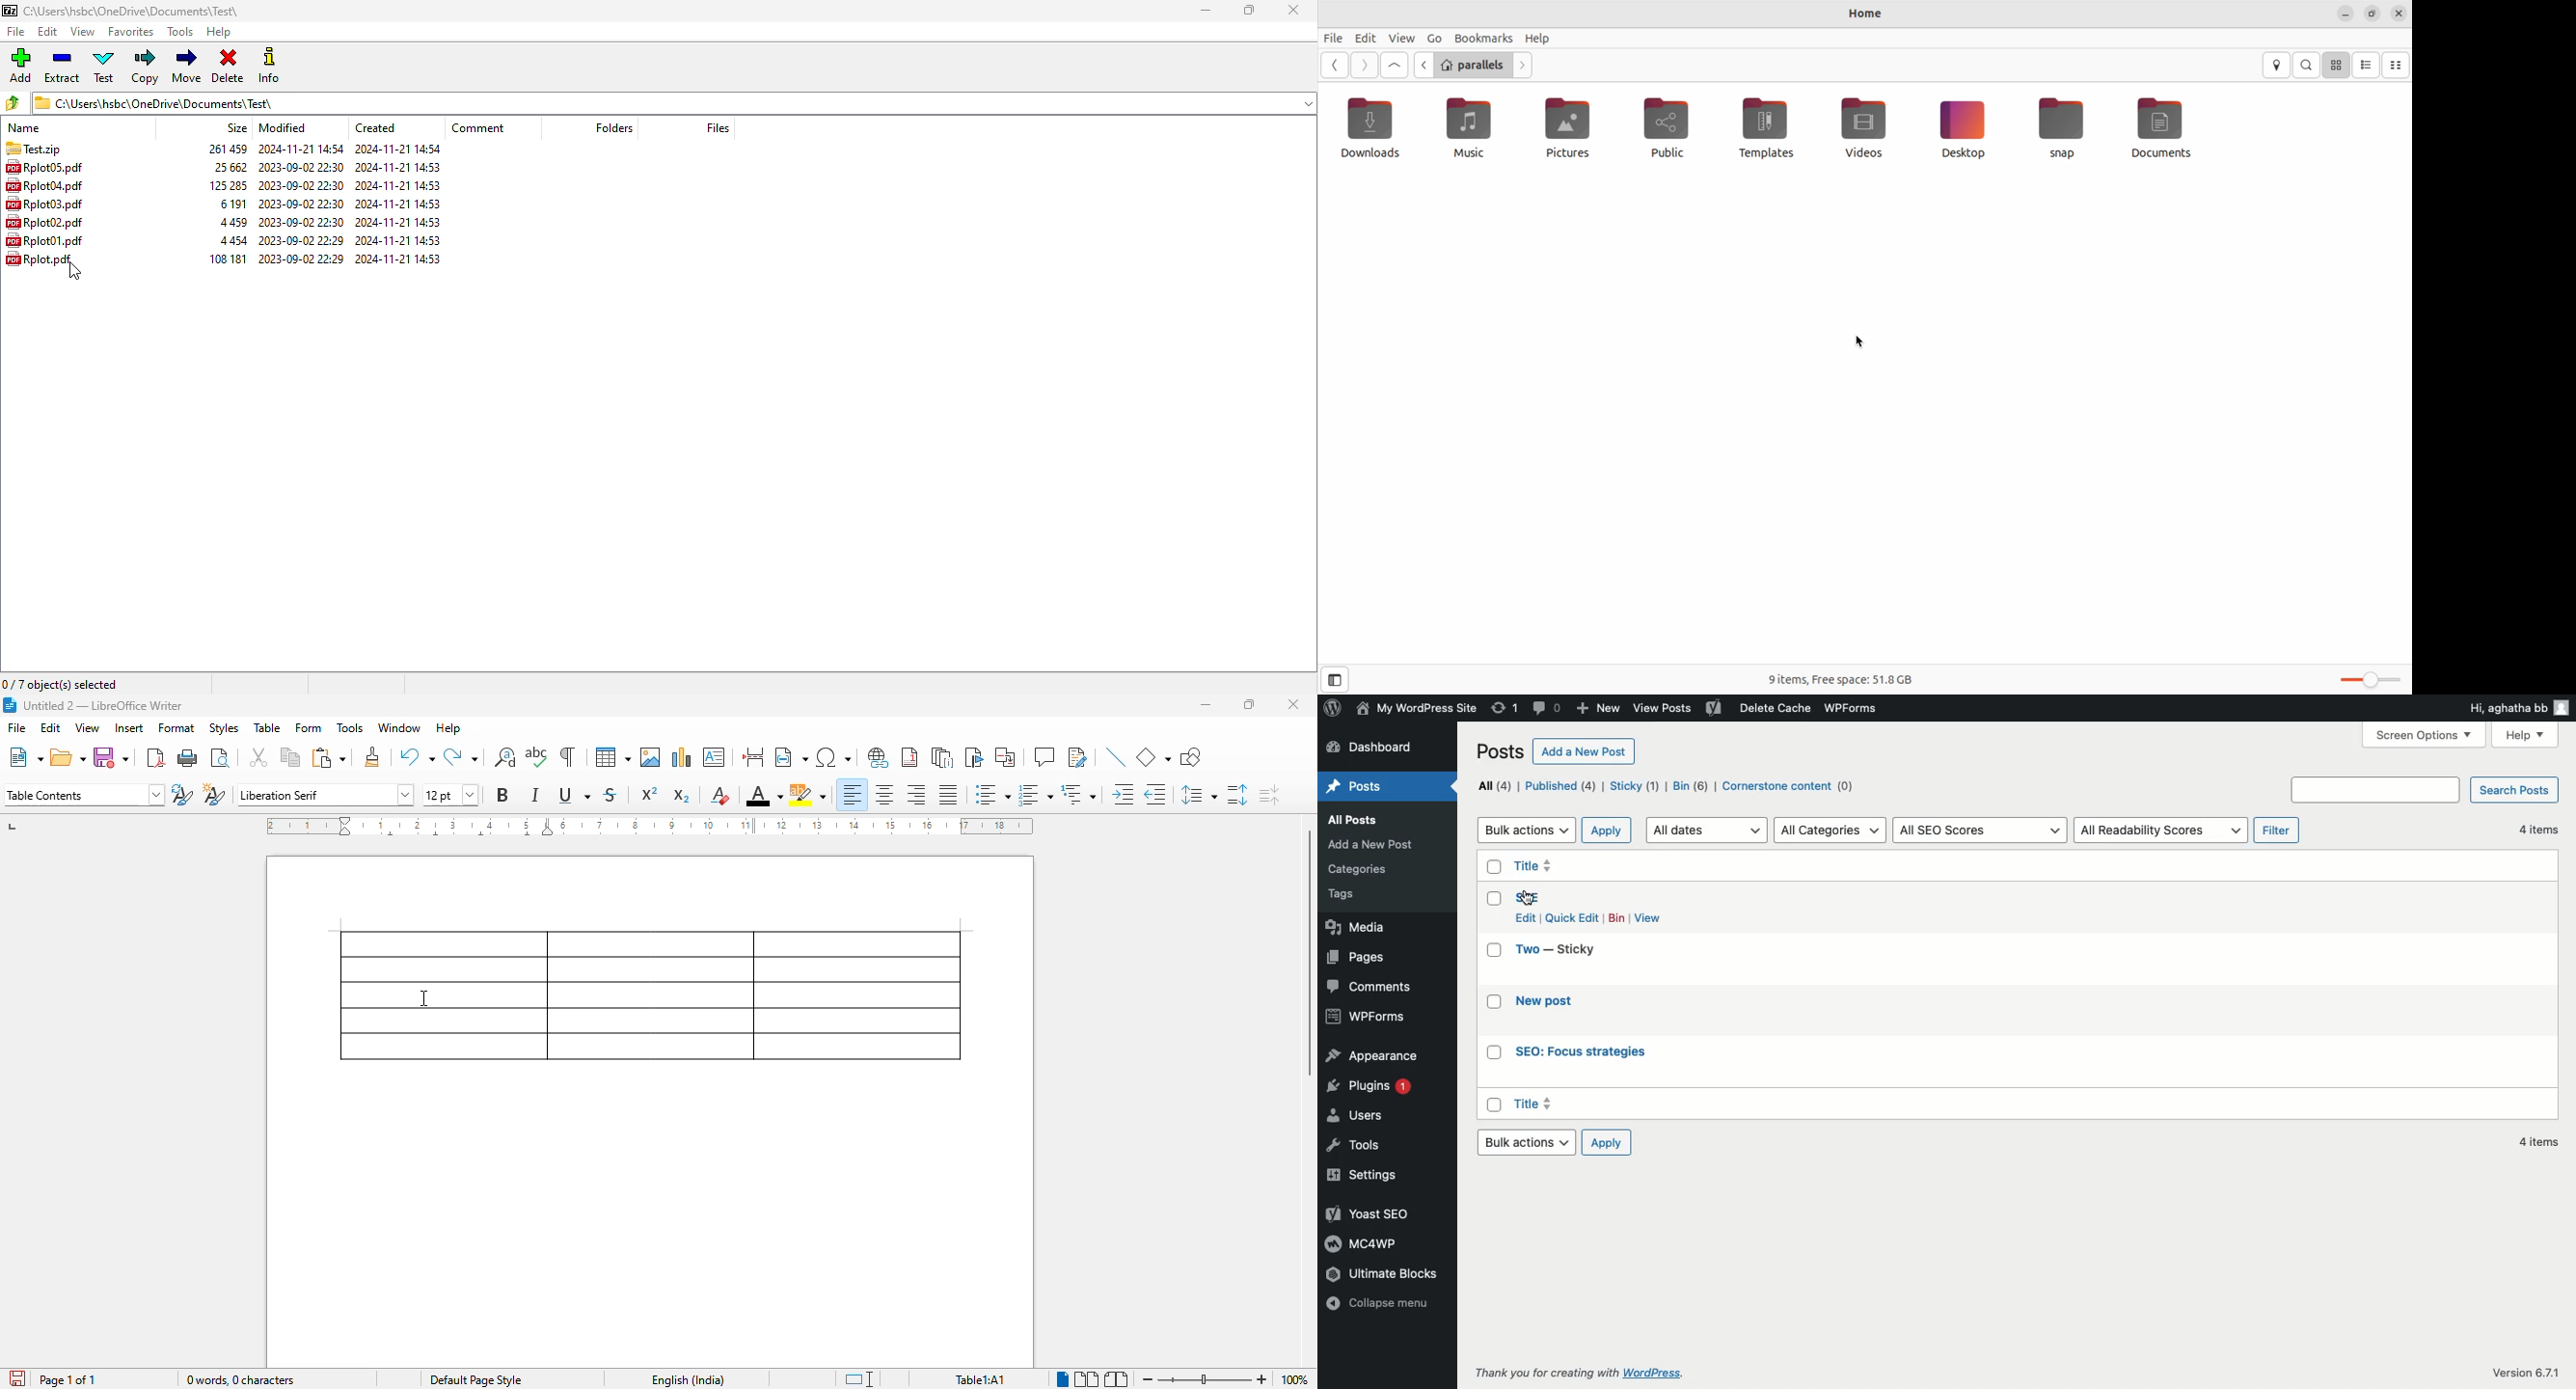  I want to click on 4459, so click(224, 221).